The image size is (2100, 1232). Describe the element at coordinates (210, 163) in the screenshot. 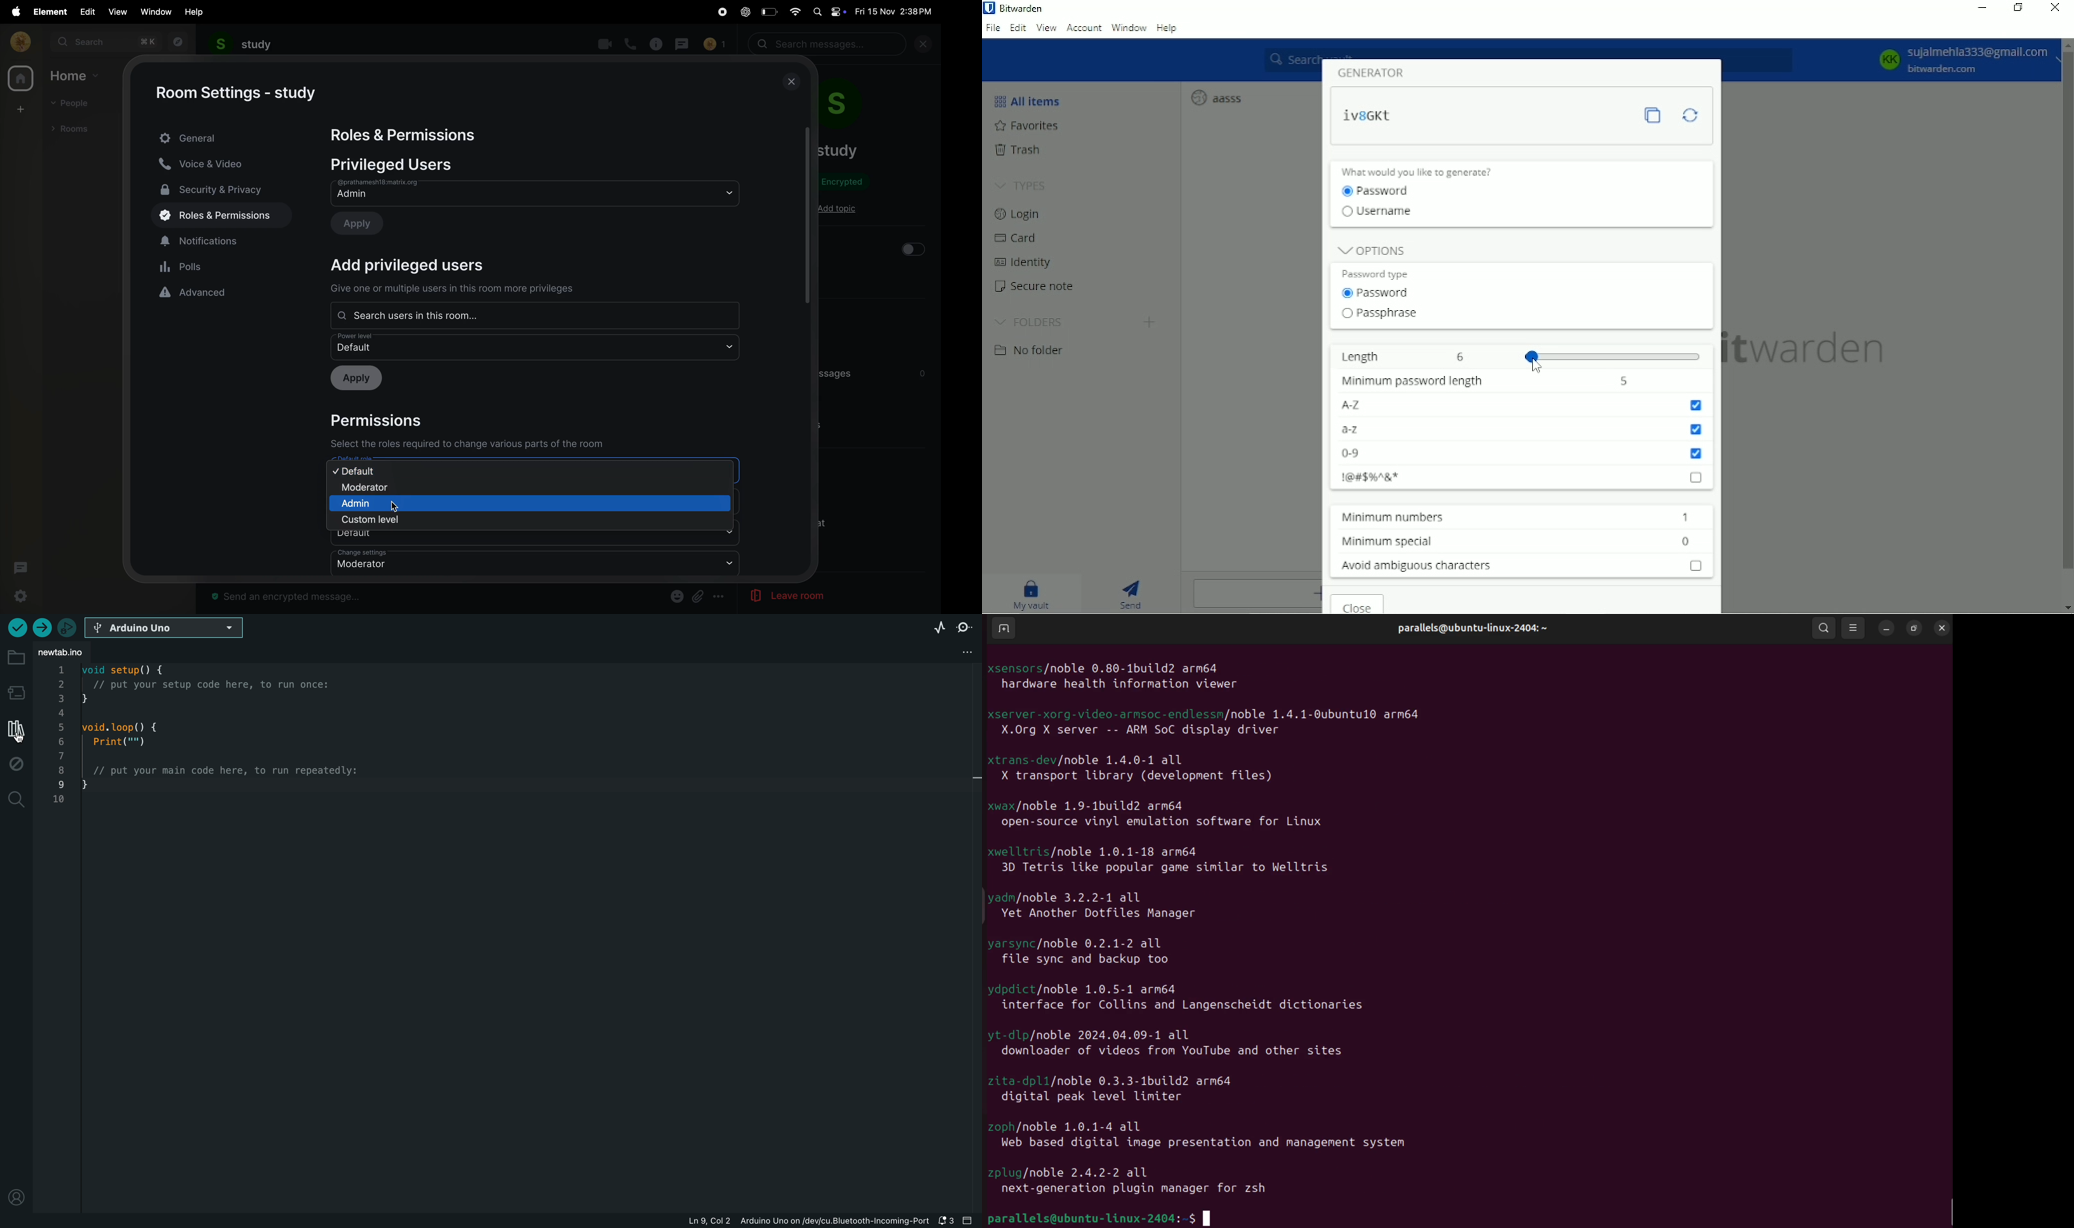

I see `voice and video` at that location.